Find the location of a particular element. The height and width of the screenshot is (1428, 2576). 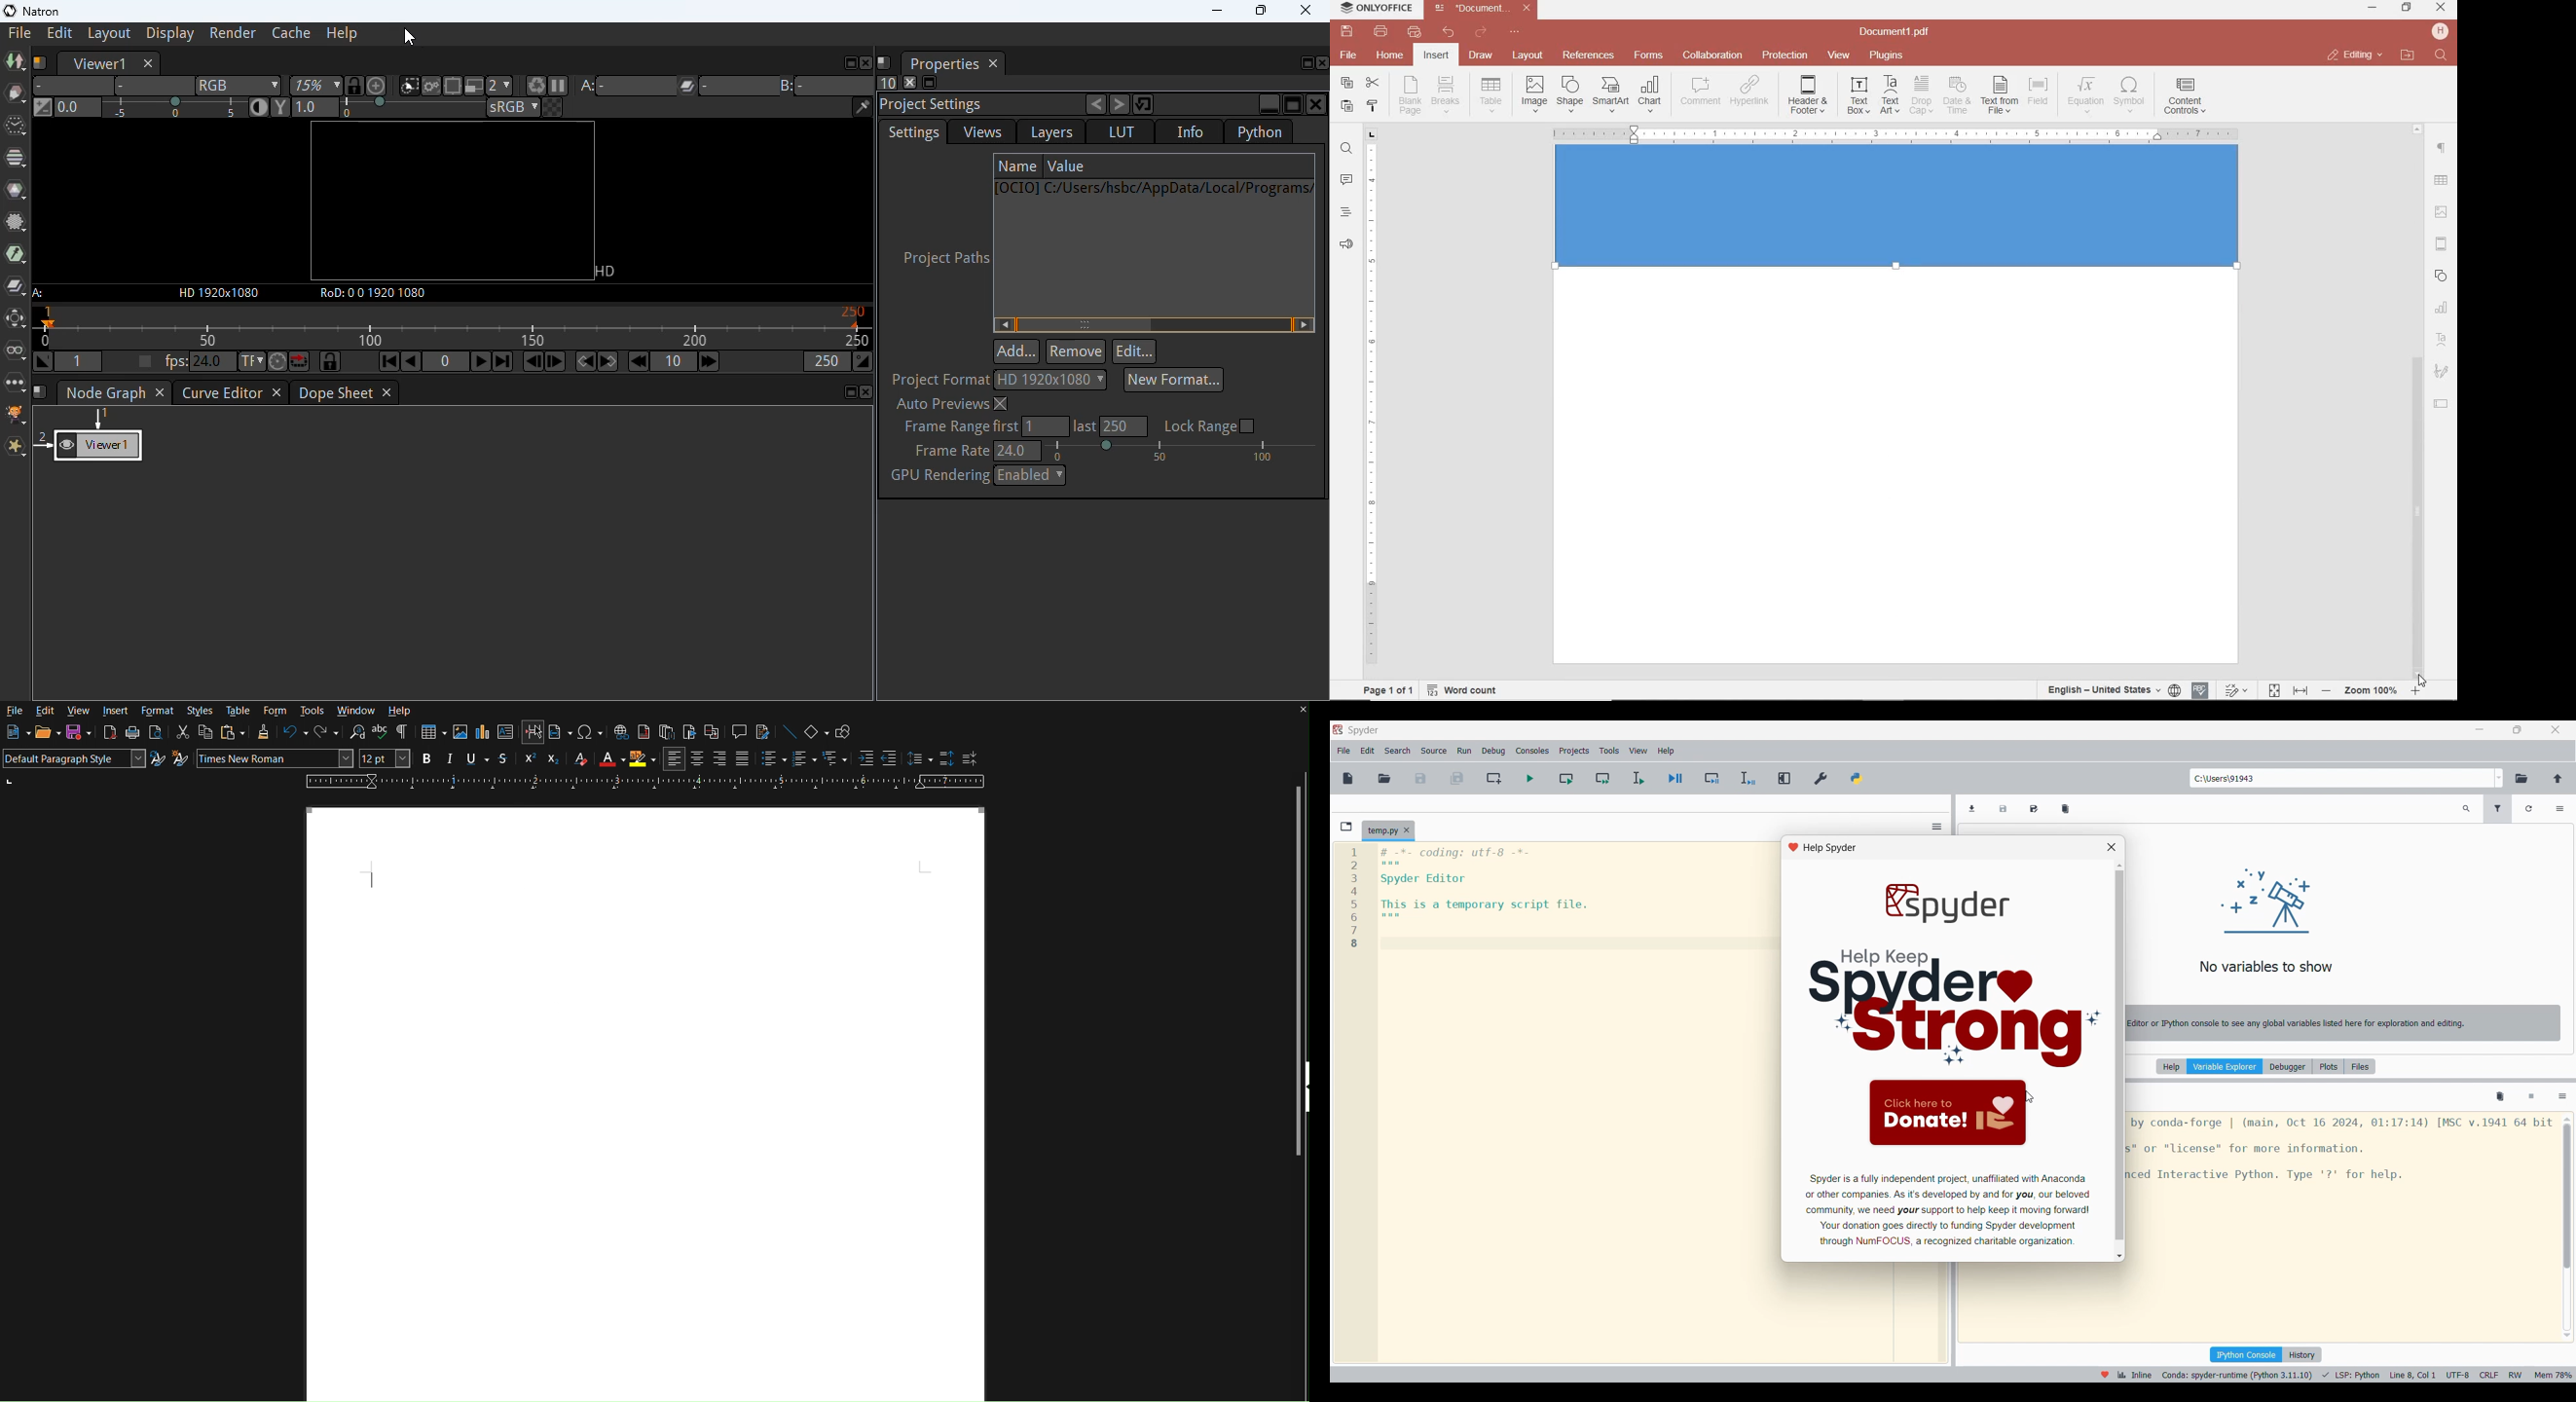

PYTHONPATH manager is located at coordinates (1856, 776).